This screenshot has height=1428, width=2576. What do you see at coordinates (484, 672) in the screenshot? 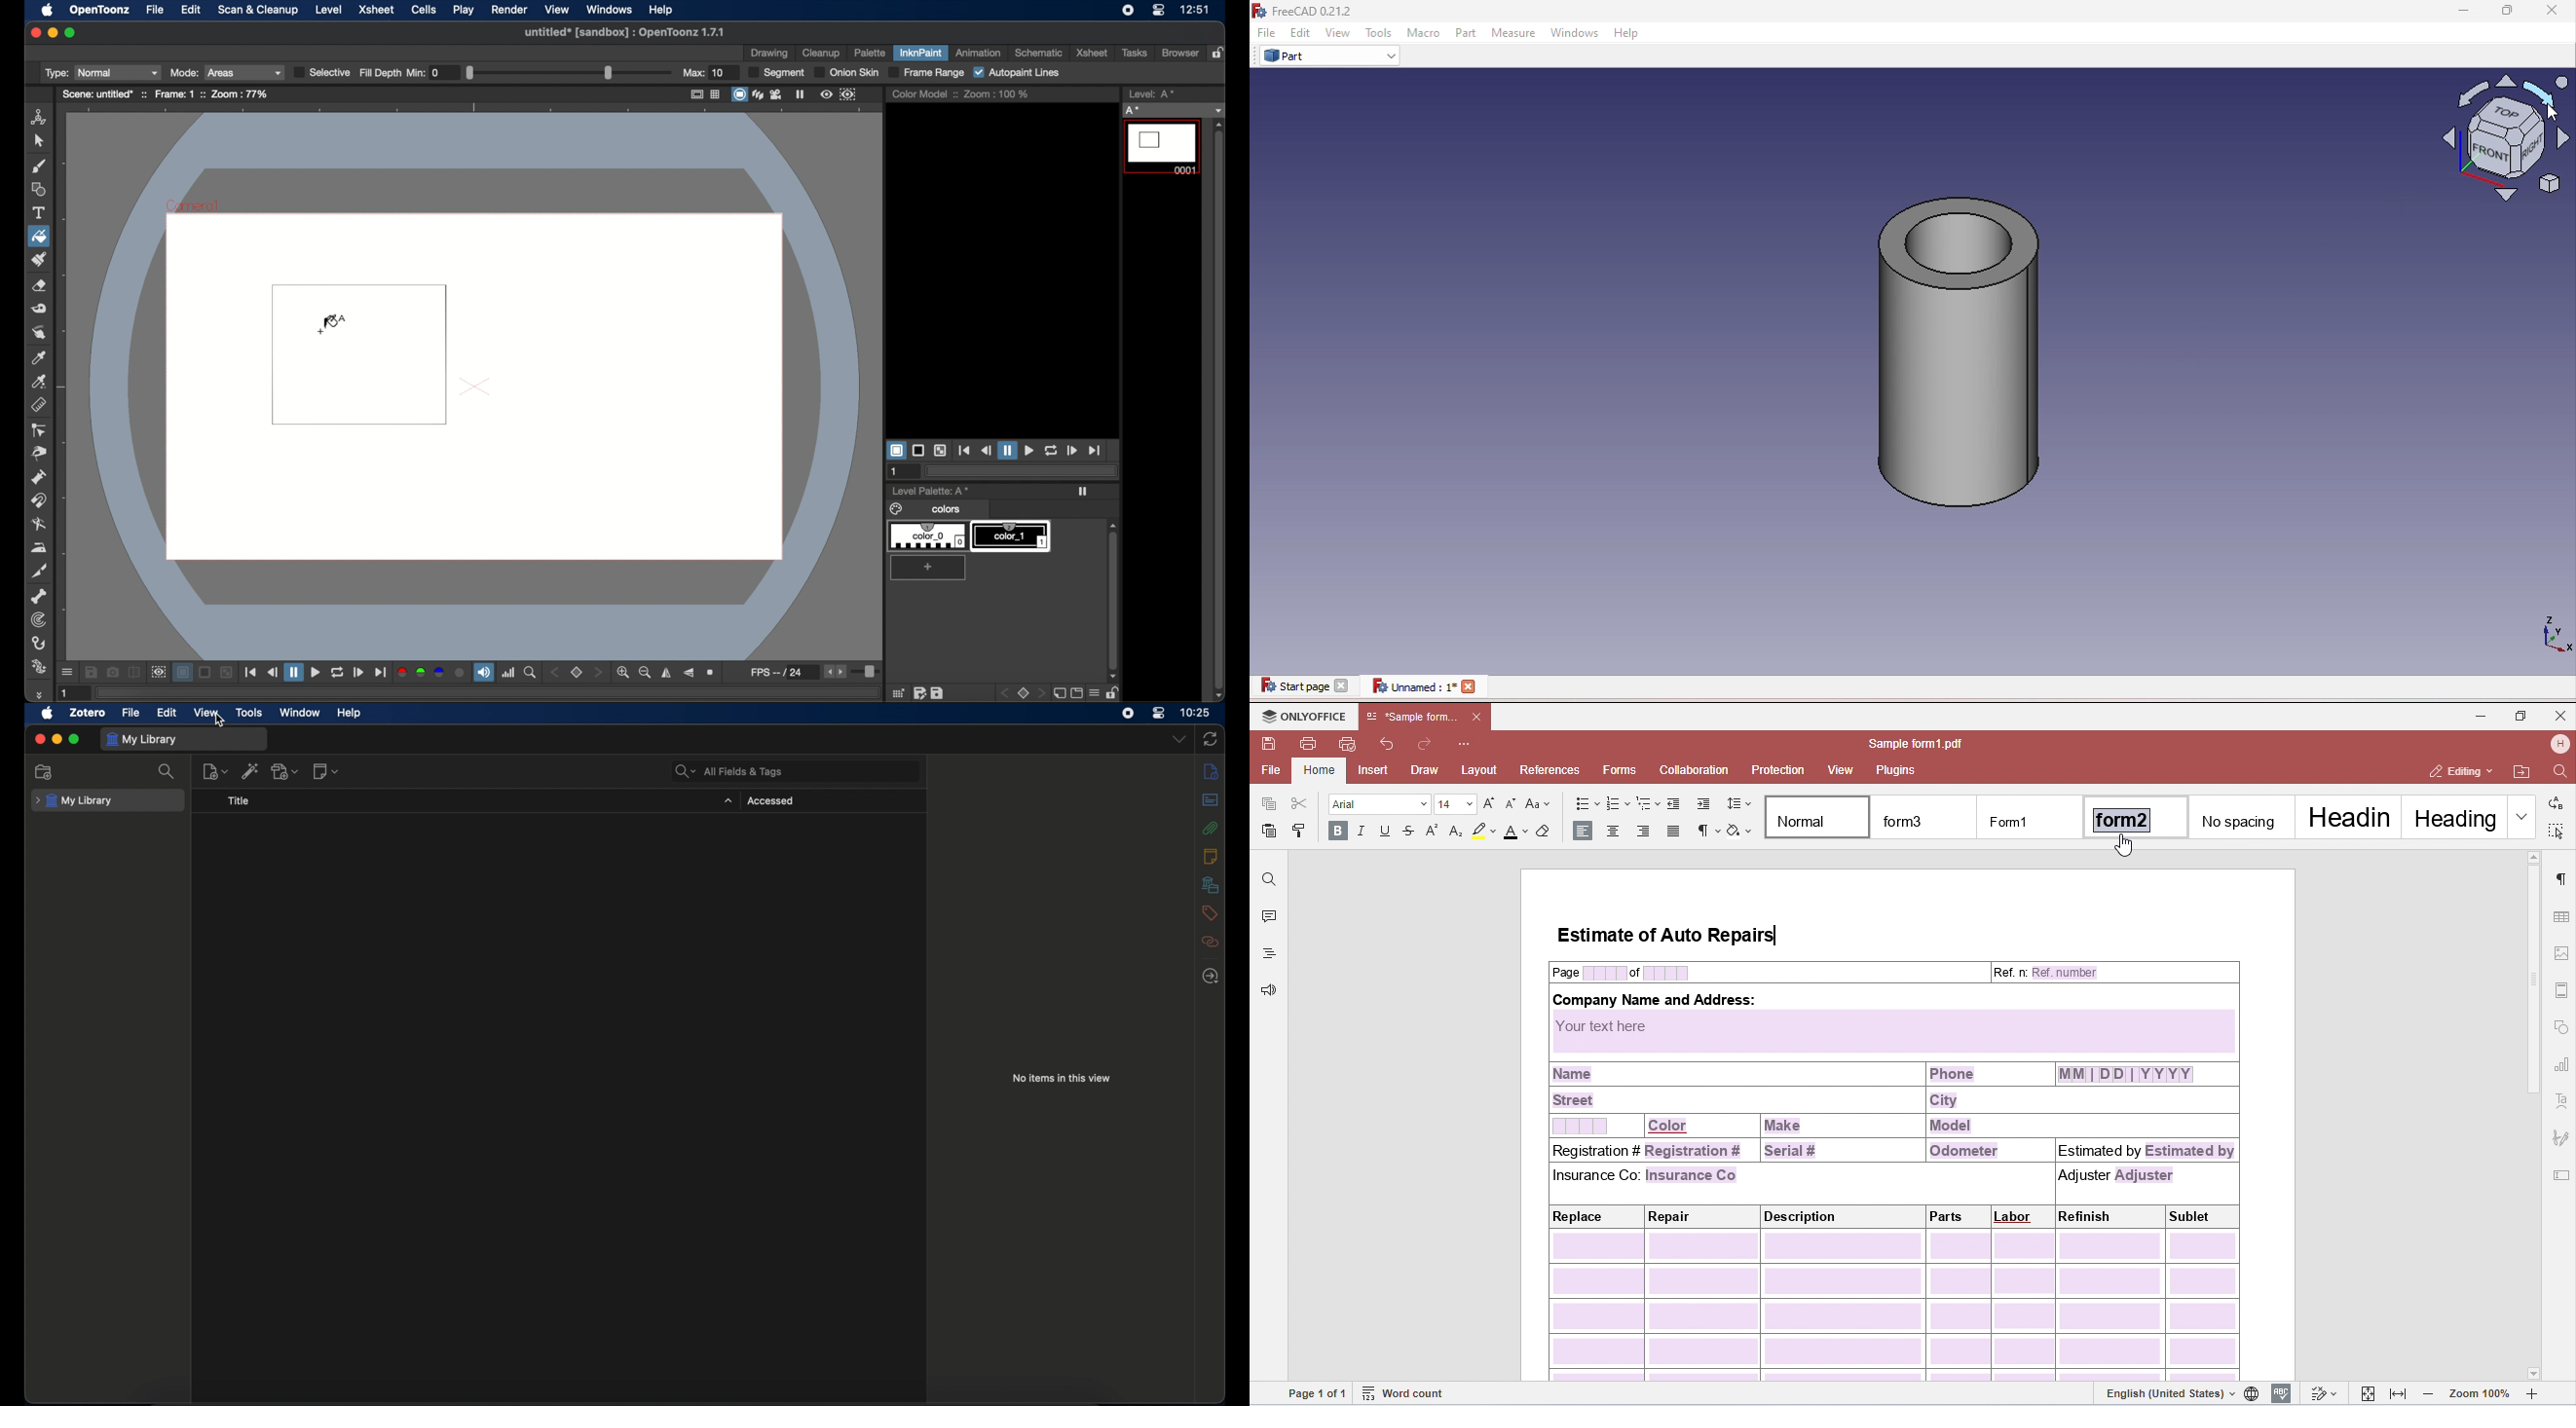
I see `volume` at bounding box center [484, 672].